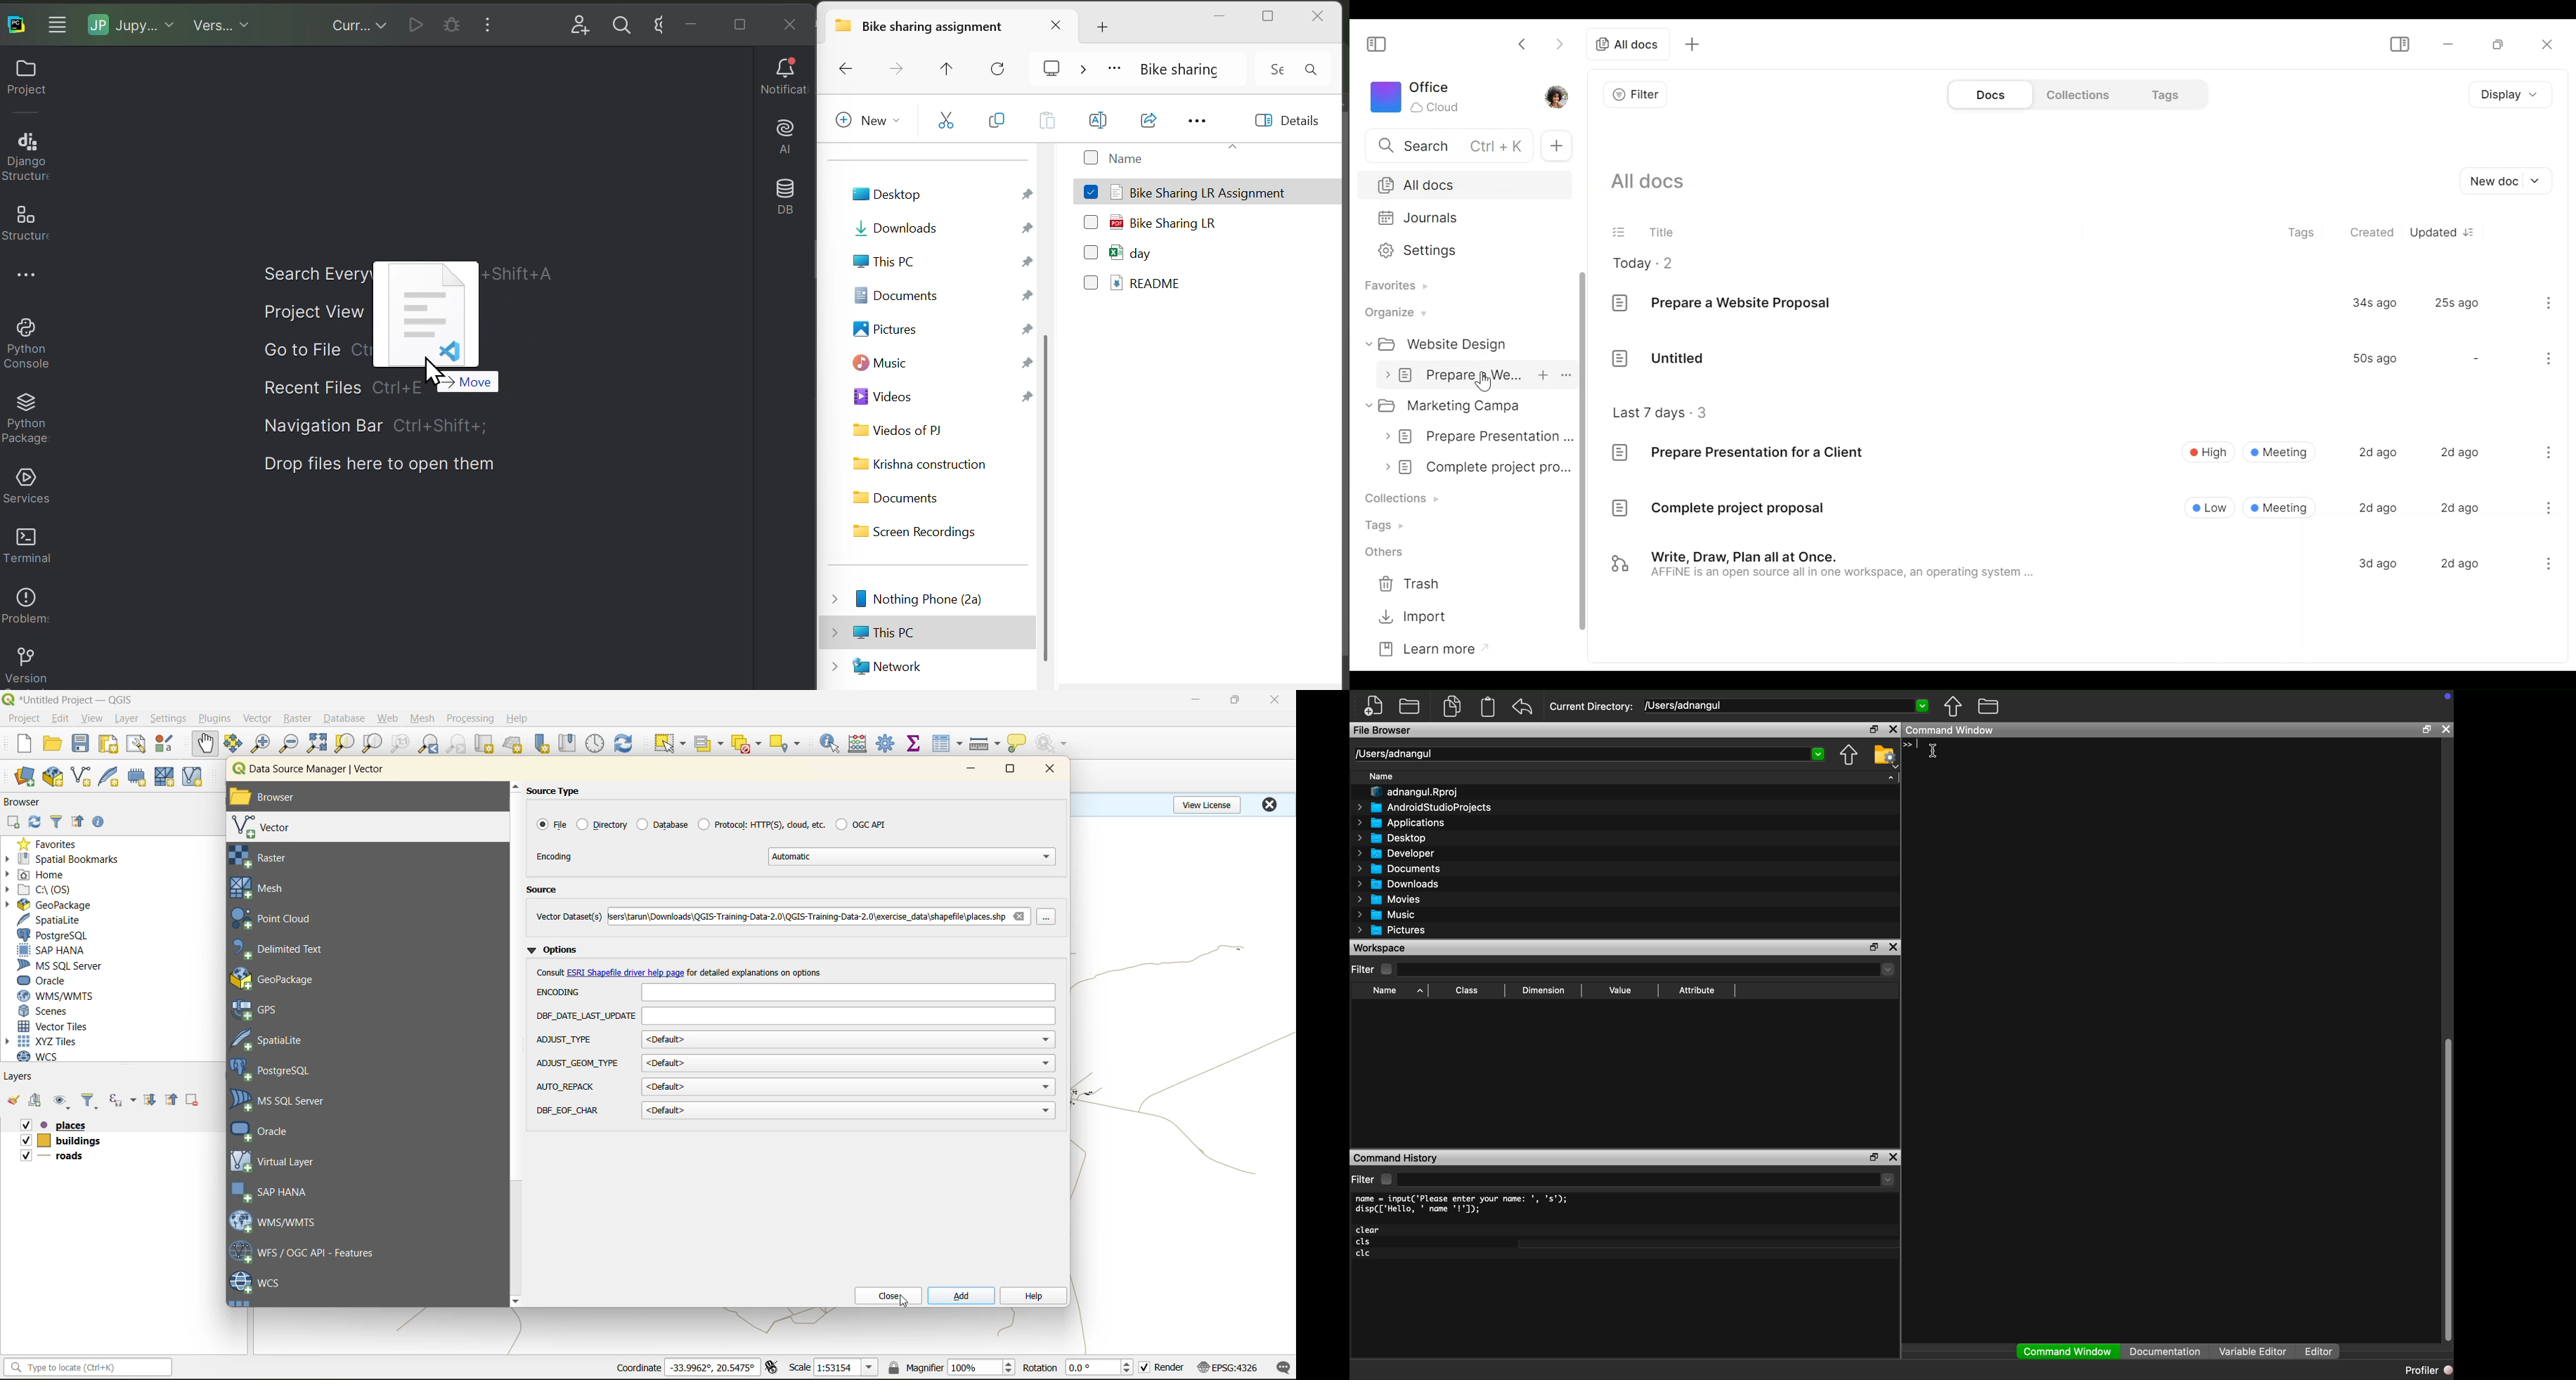 The width and height of the screenshot is (2576, 1400). What do you see at coordinates (22, 743) in the screenshot?
I see `new` at bounding box center [22, 743].